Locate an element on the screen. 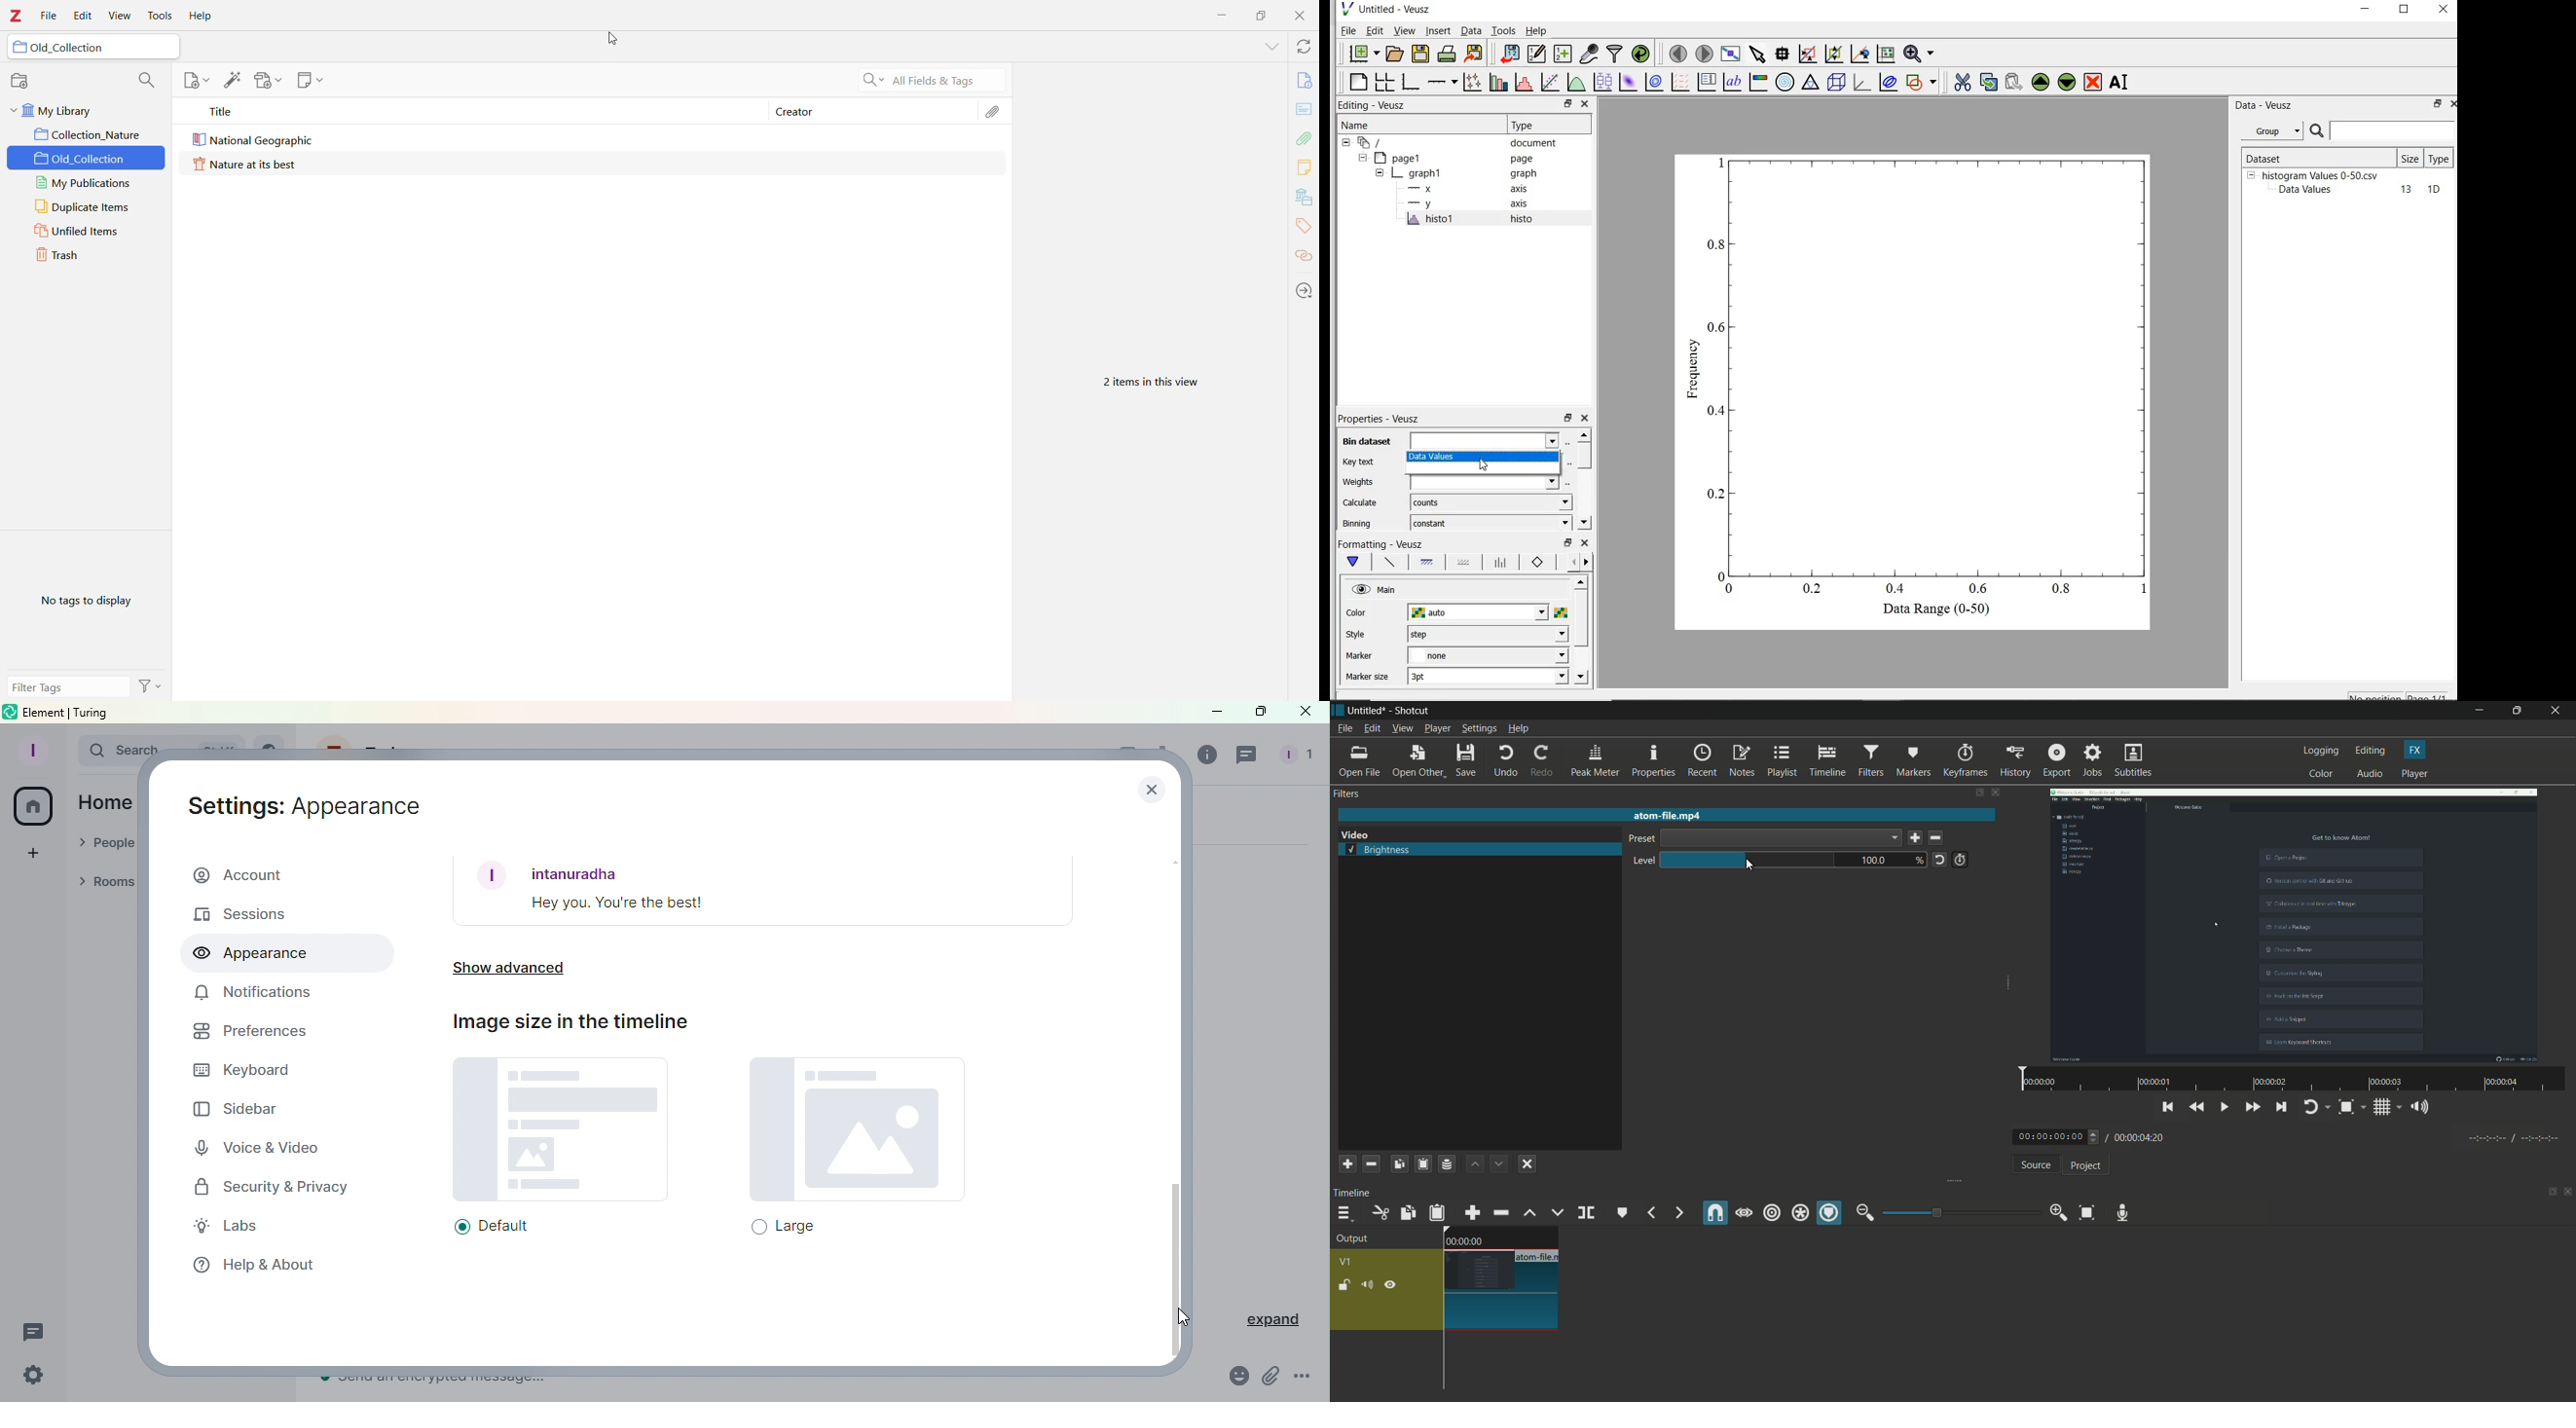  edit menu is located at coordinates (1370, 729).